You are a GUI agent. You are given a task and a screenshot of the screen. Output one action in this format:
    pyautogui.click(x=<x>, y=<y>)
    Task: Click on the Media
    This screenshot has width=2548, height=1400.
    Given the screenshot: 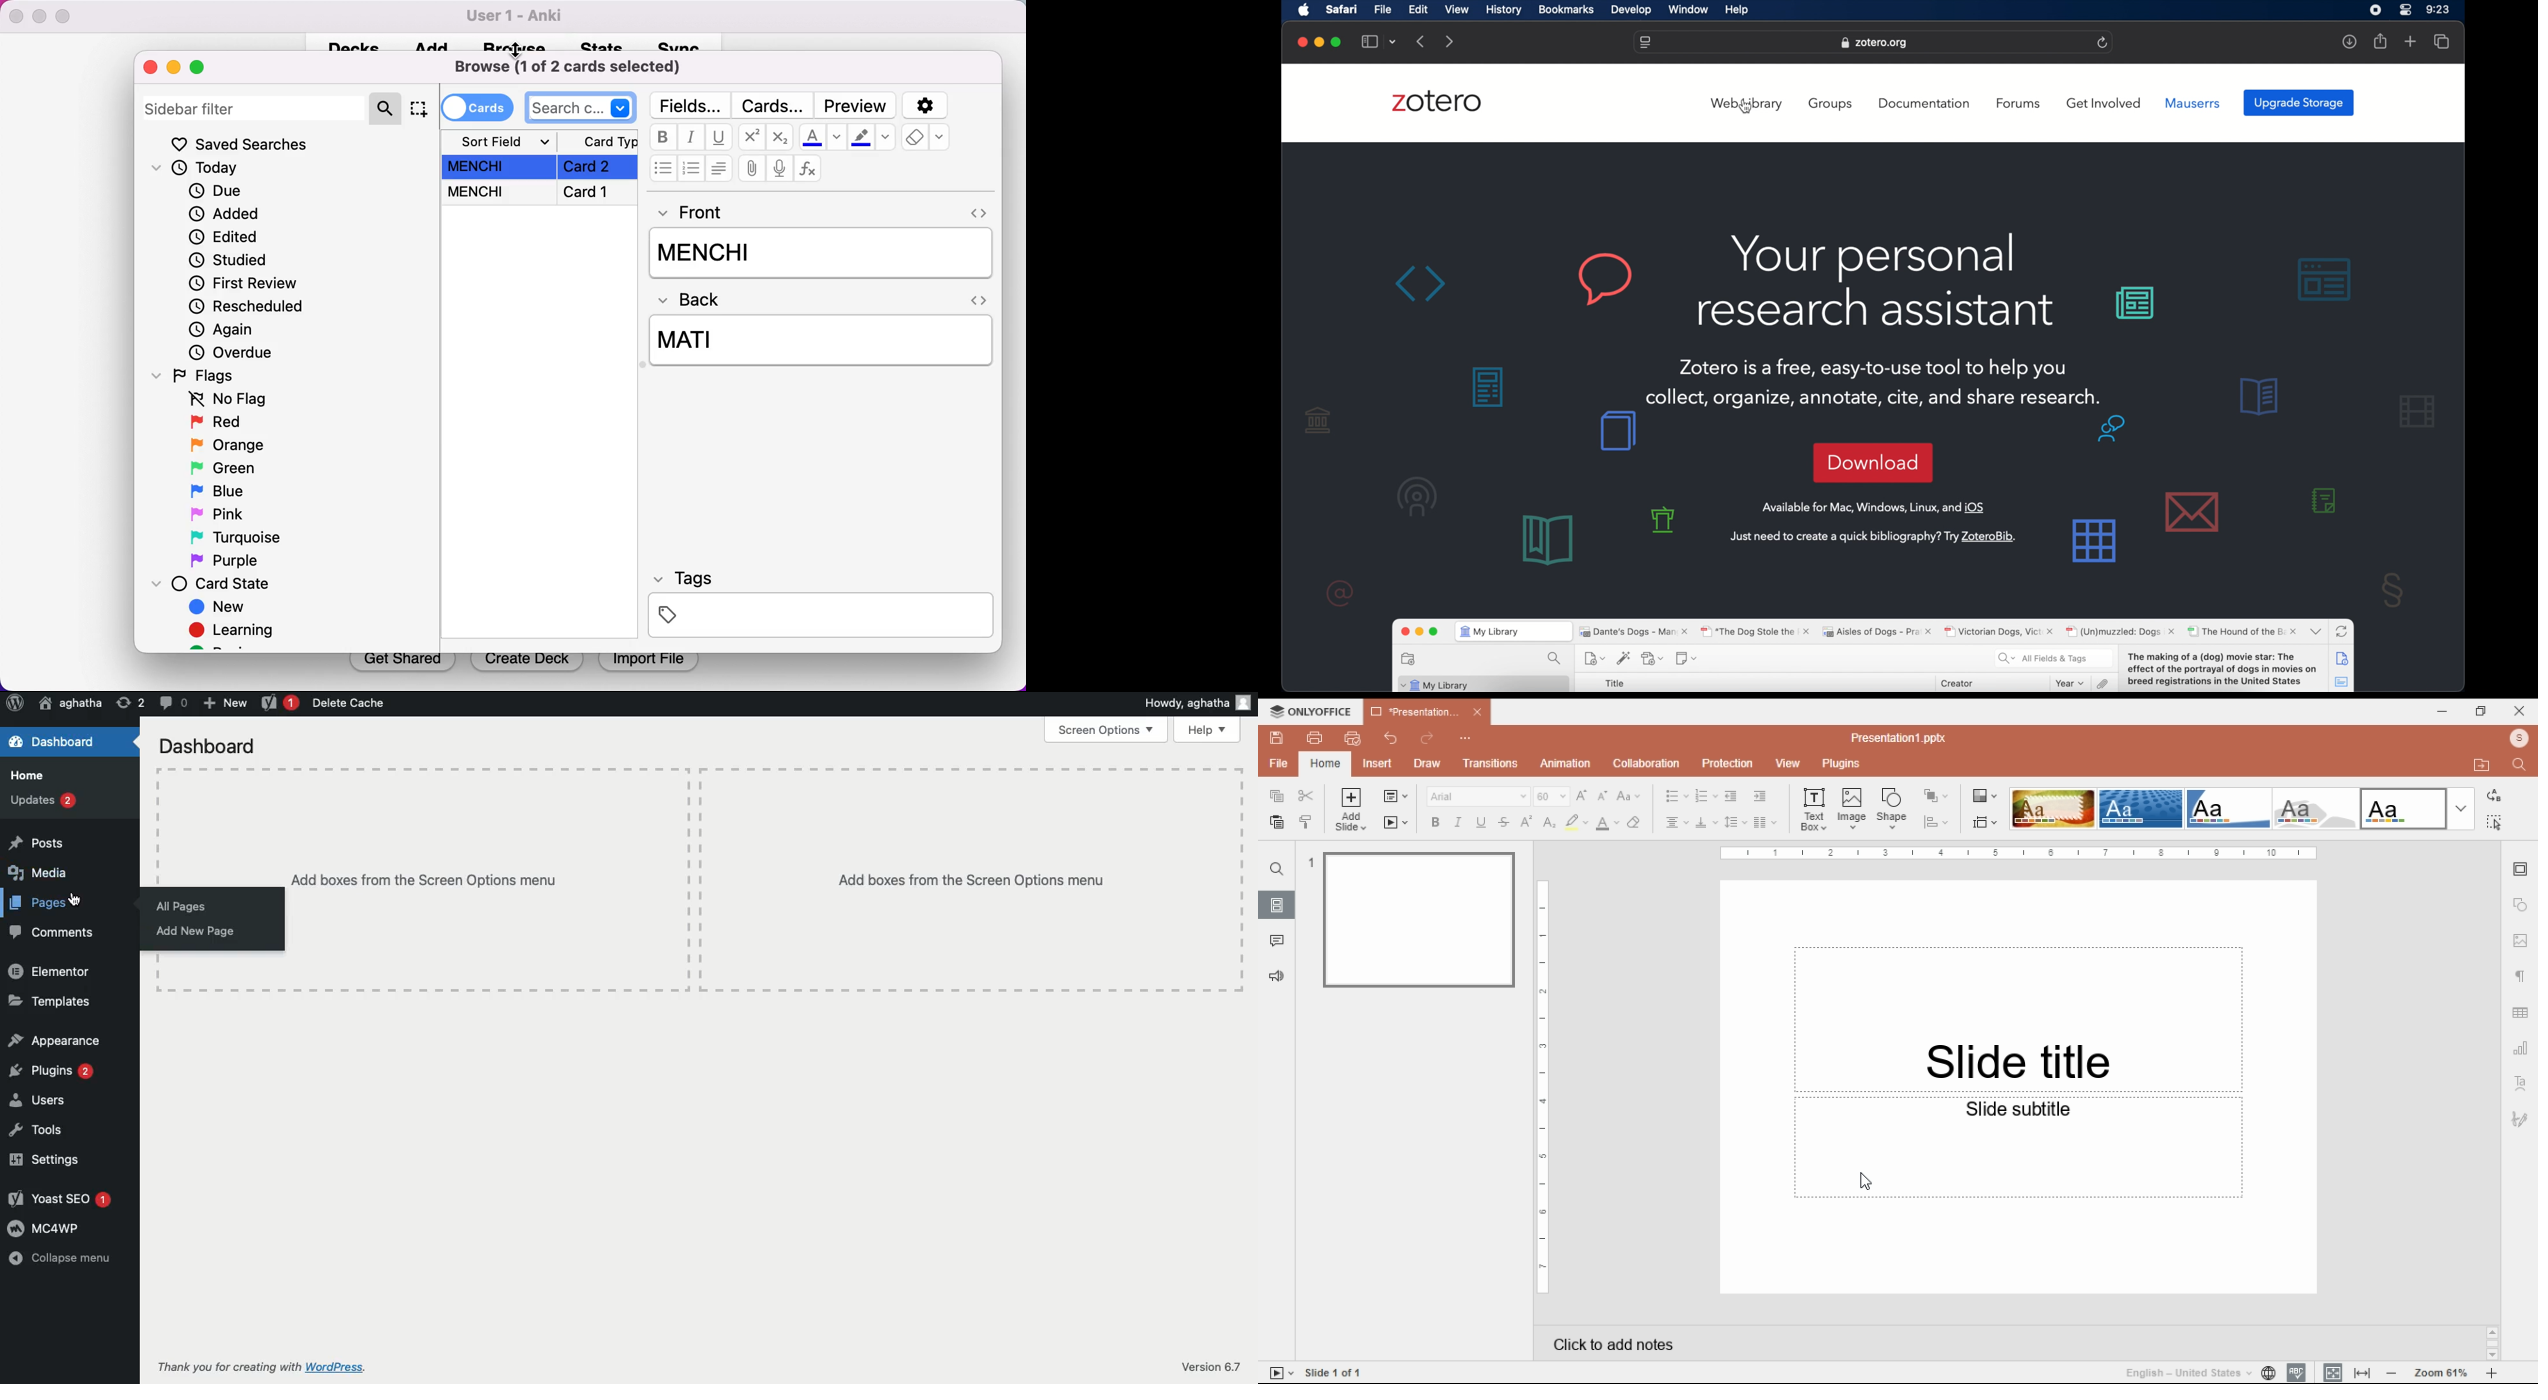 What is the action you would take?
    pyautogui.click(x=38, y=874)
    